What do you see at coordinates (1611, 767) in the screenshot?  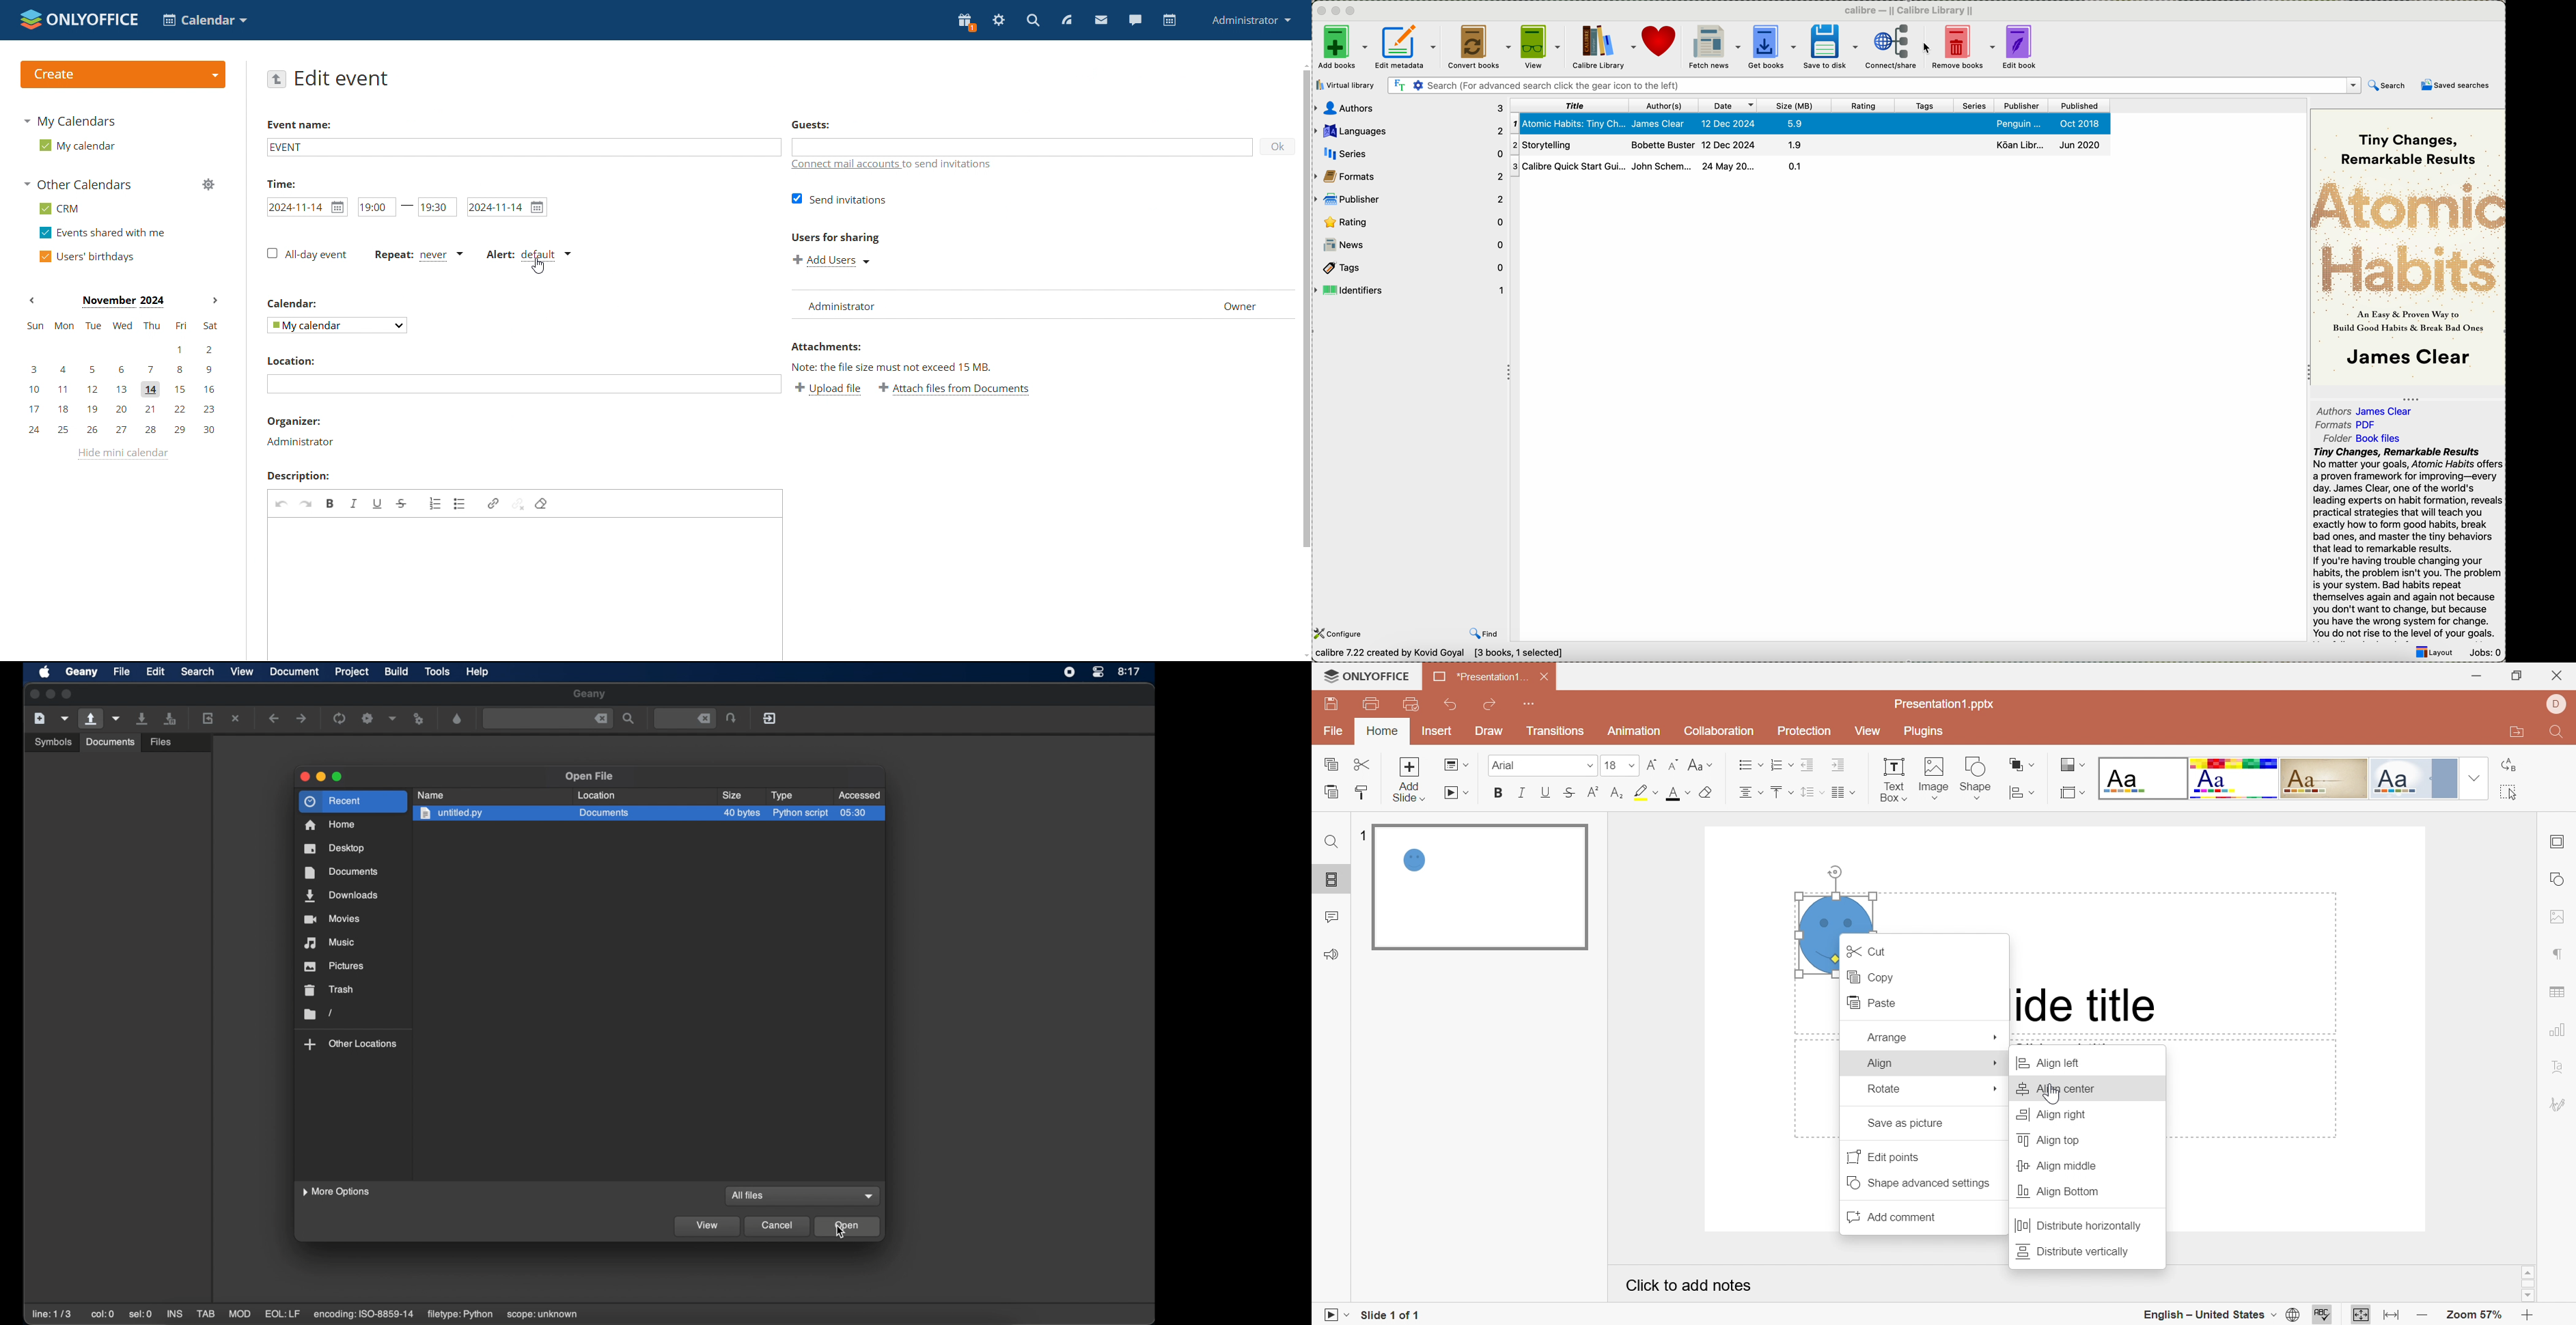 I see `font size 18` at bounding box center [1611, 767].